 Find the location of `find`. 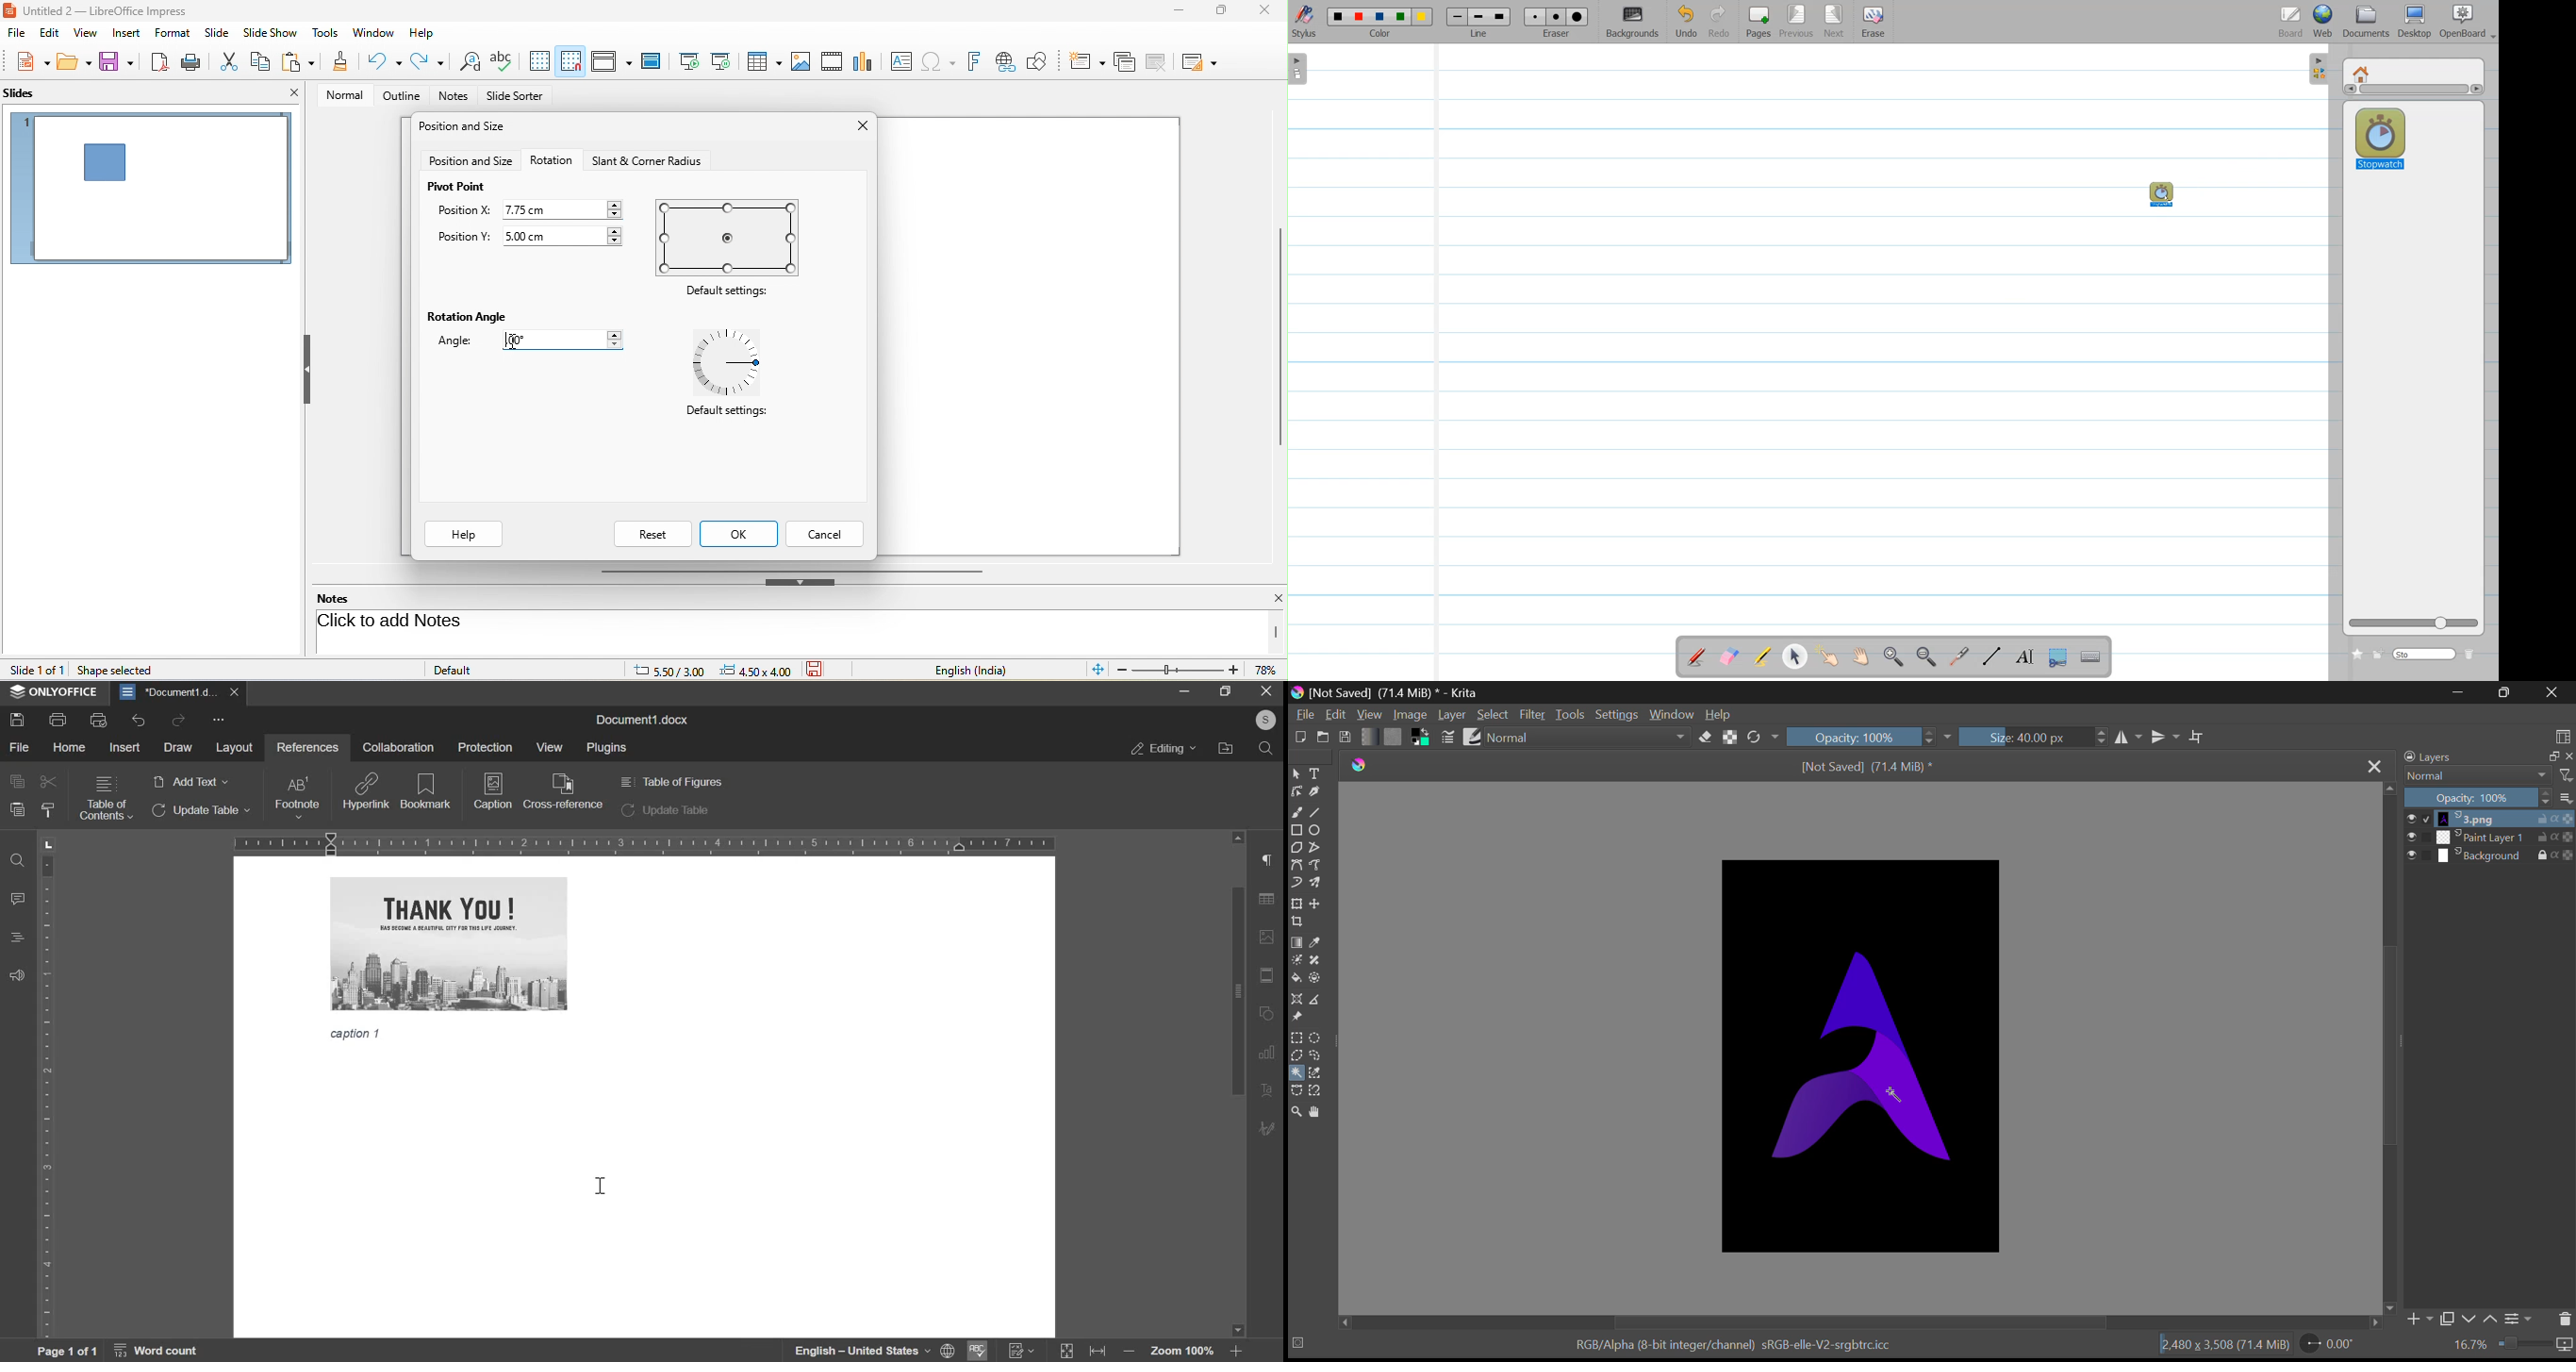

find is located at coordinates (17, 862).